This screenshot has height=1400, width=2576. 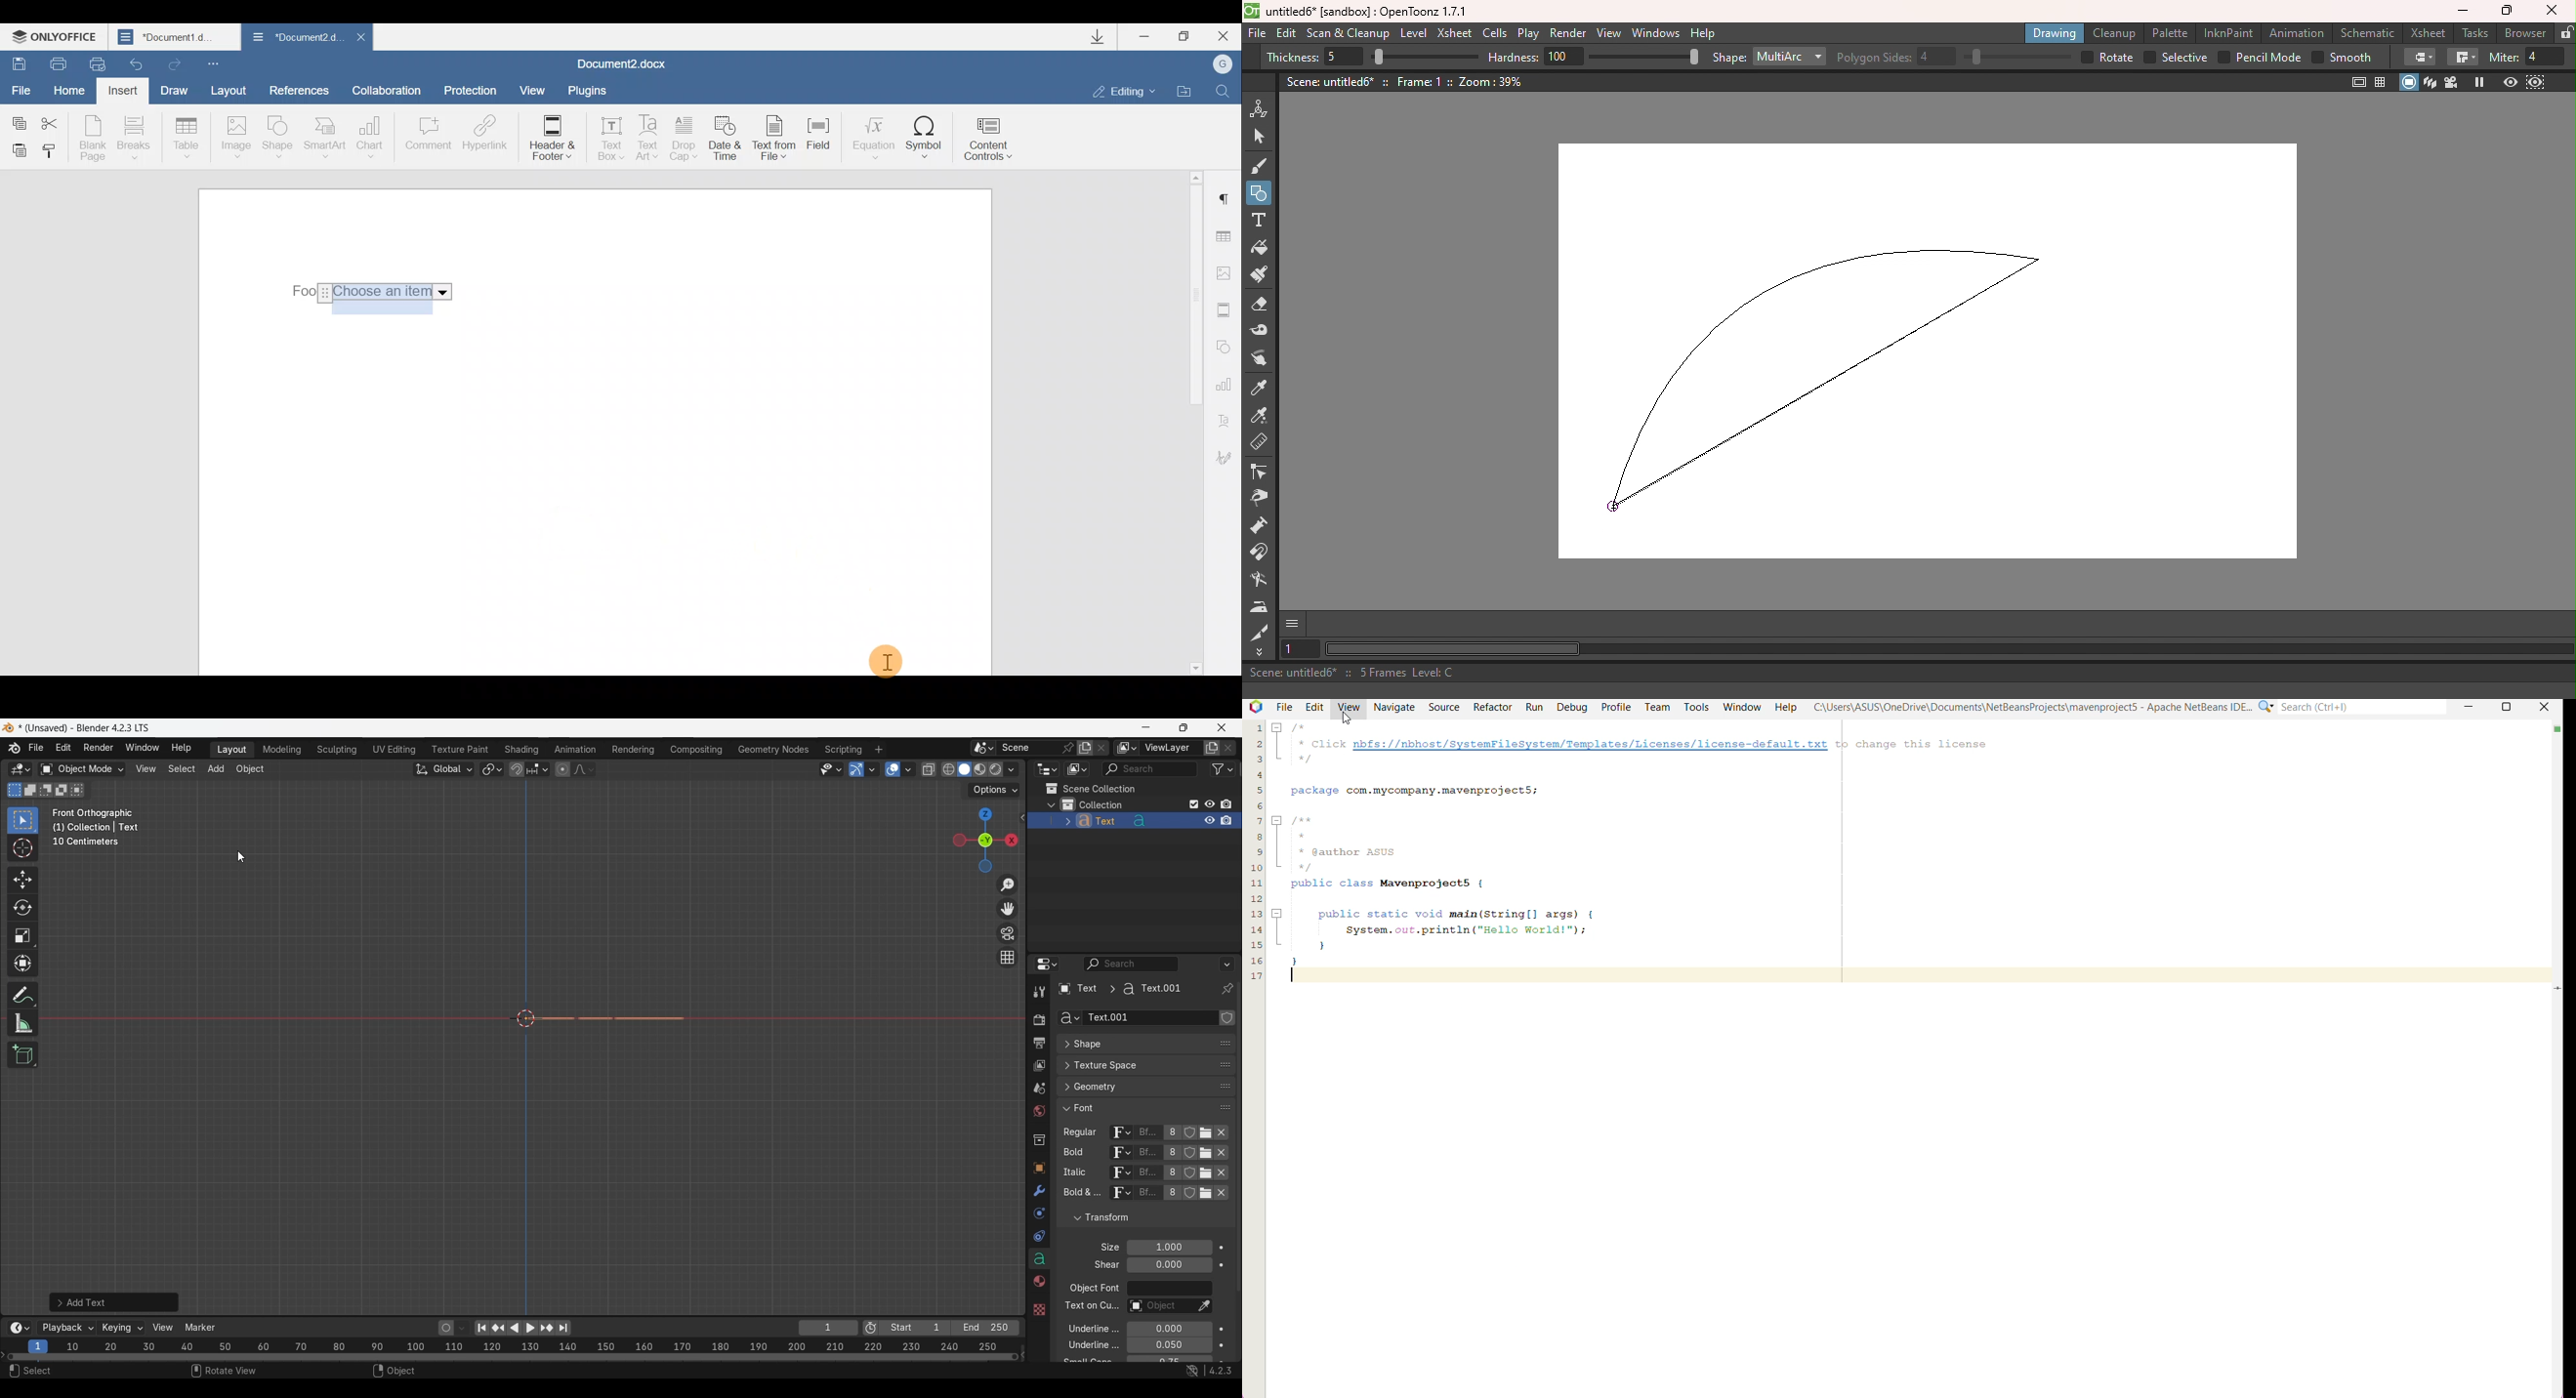 I want to click on Layout workspace, current selection, so click(x=232, y=750).